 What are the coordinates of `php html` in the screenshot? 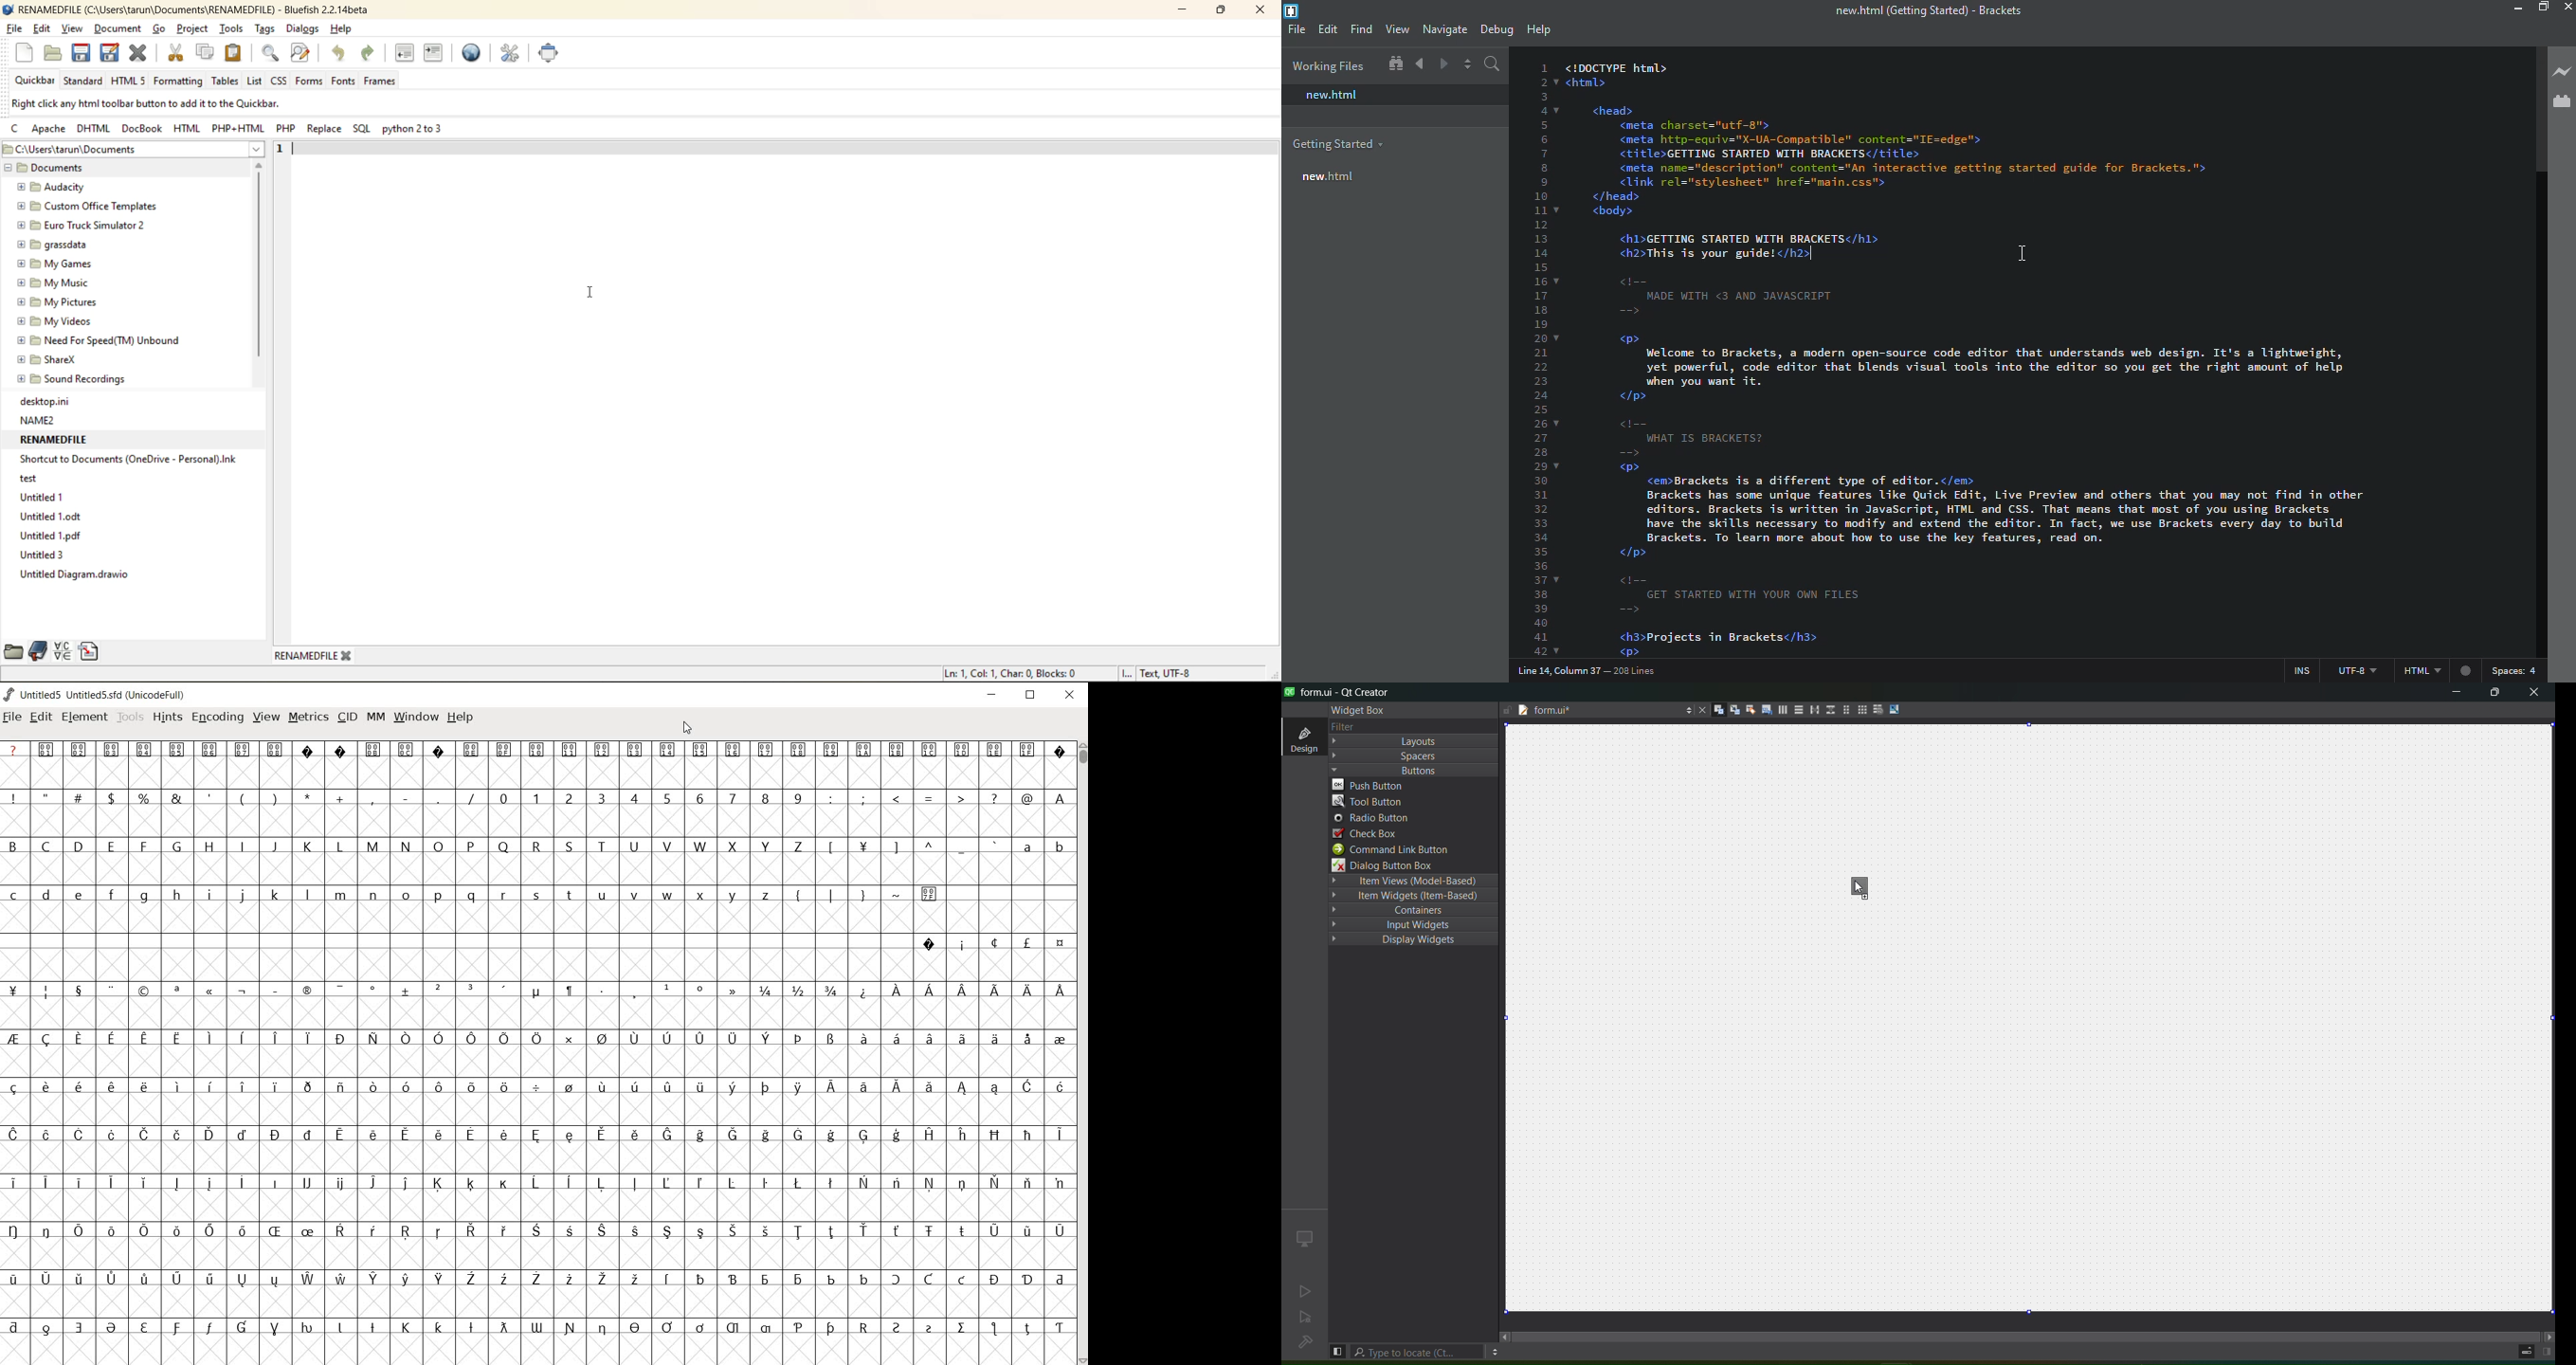 It's located at (241, 130).